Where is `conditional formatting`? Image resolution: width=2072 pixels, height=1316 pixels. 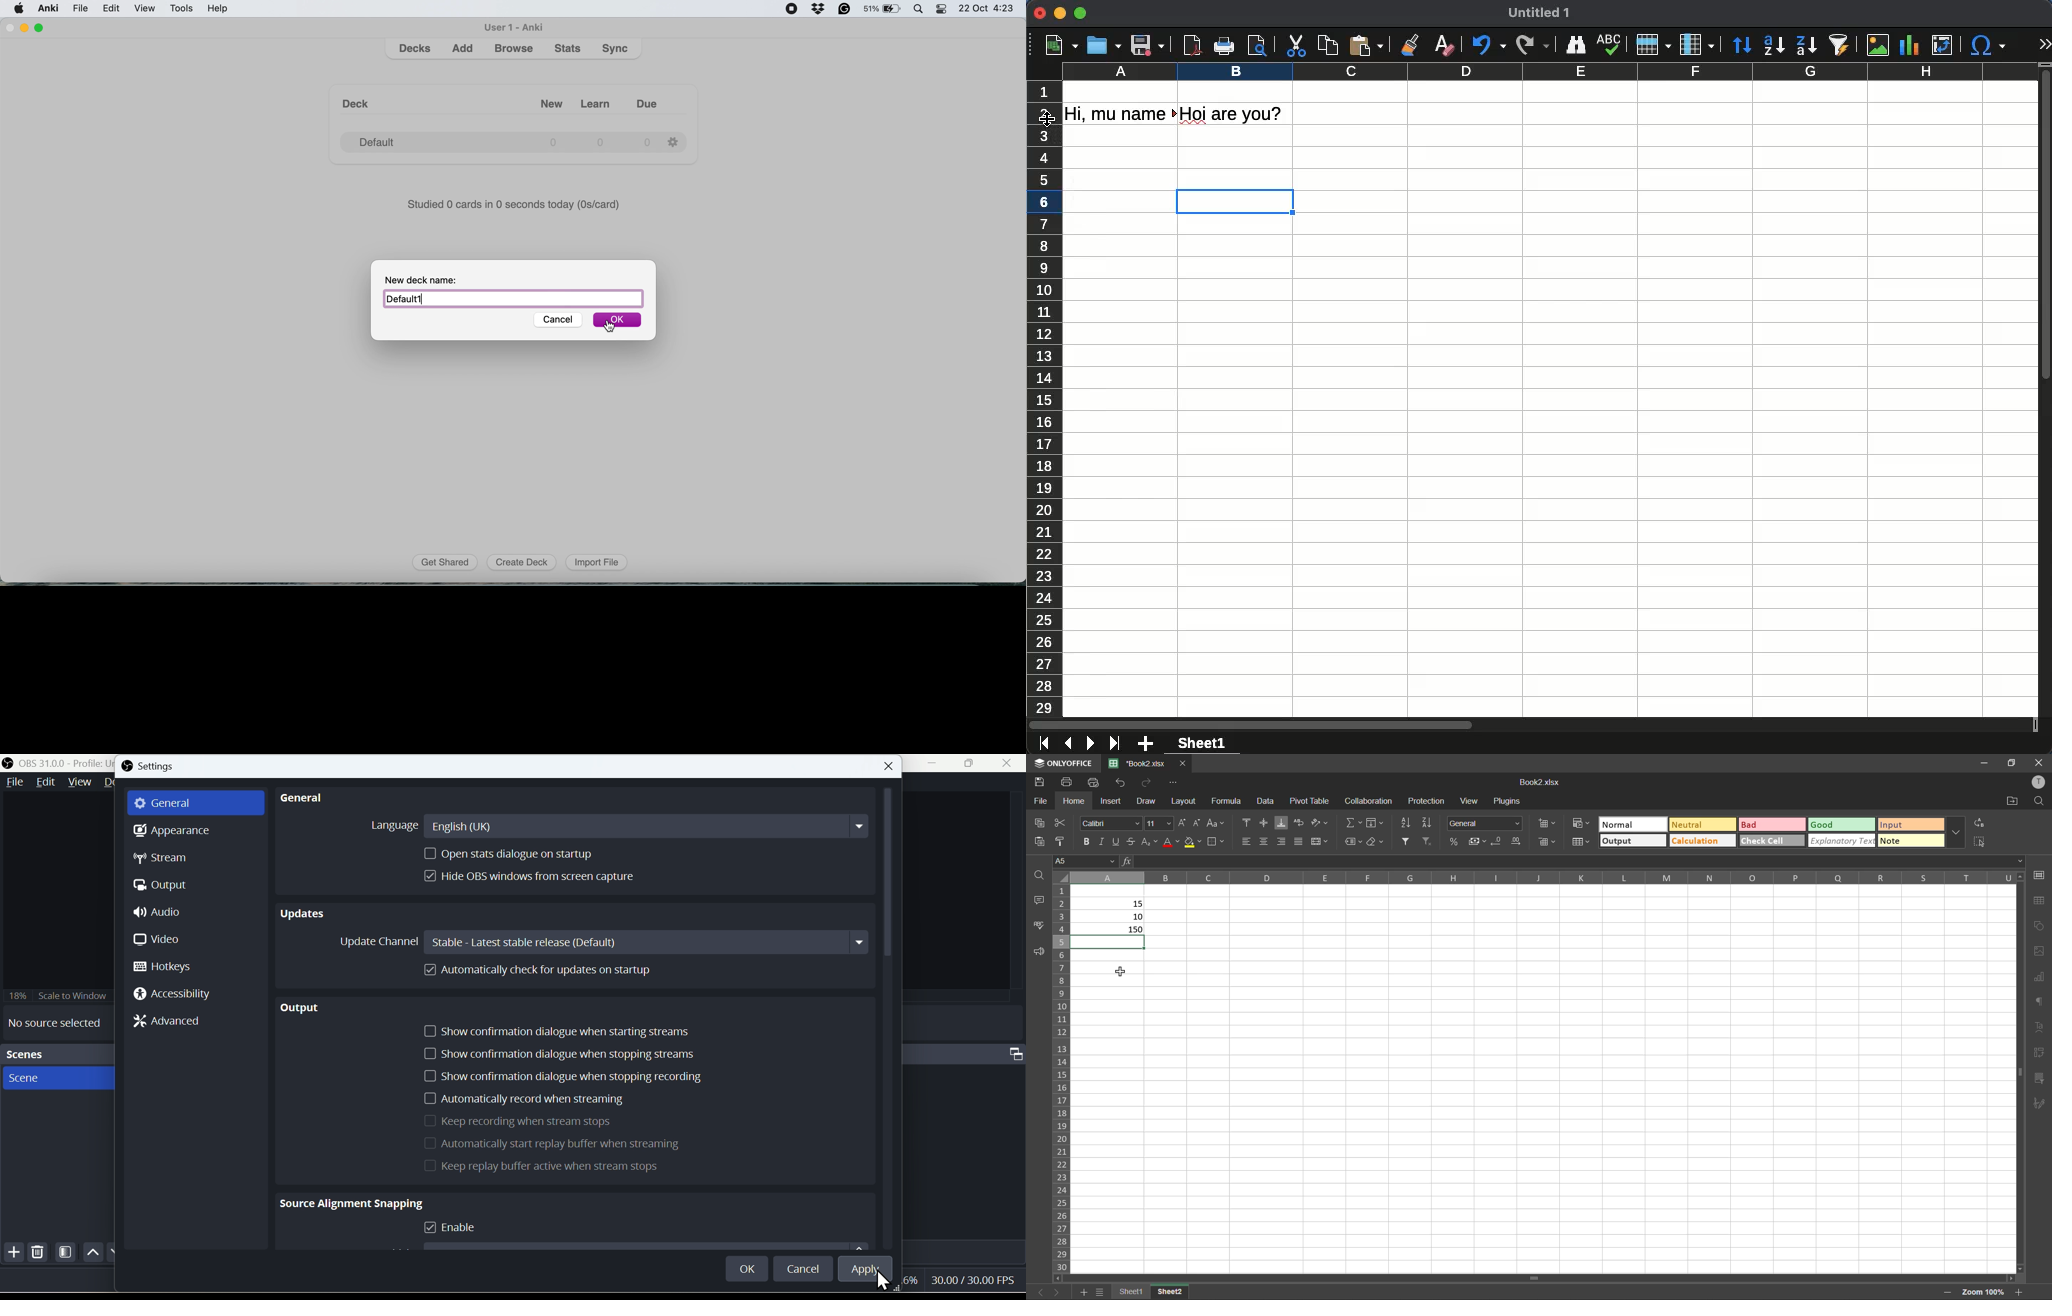 conditional formatting is located at coordinates (1581, 823).